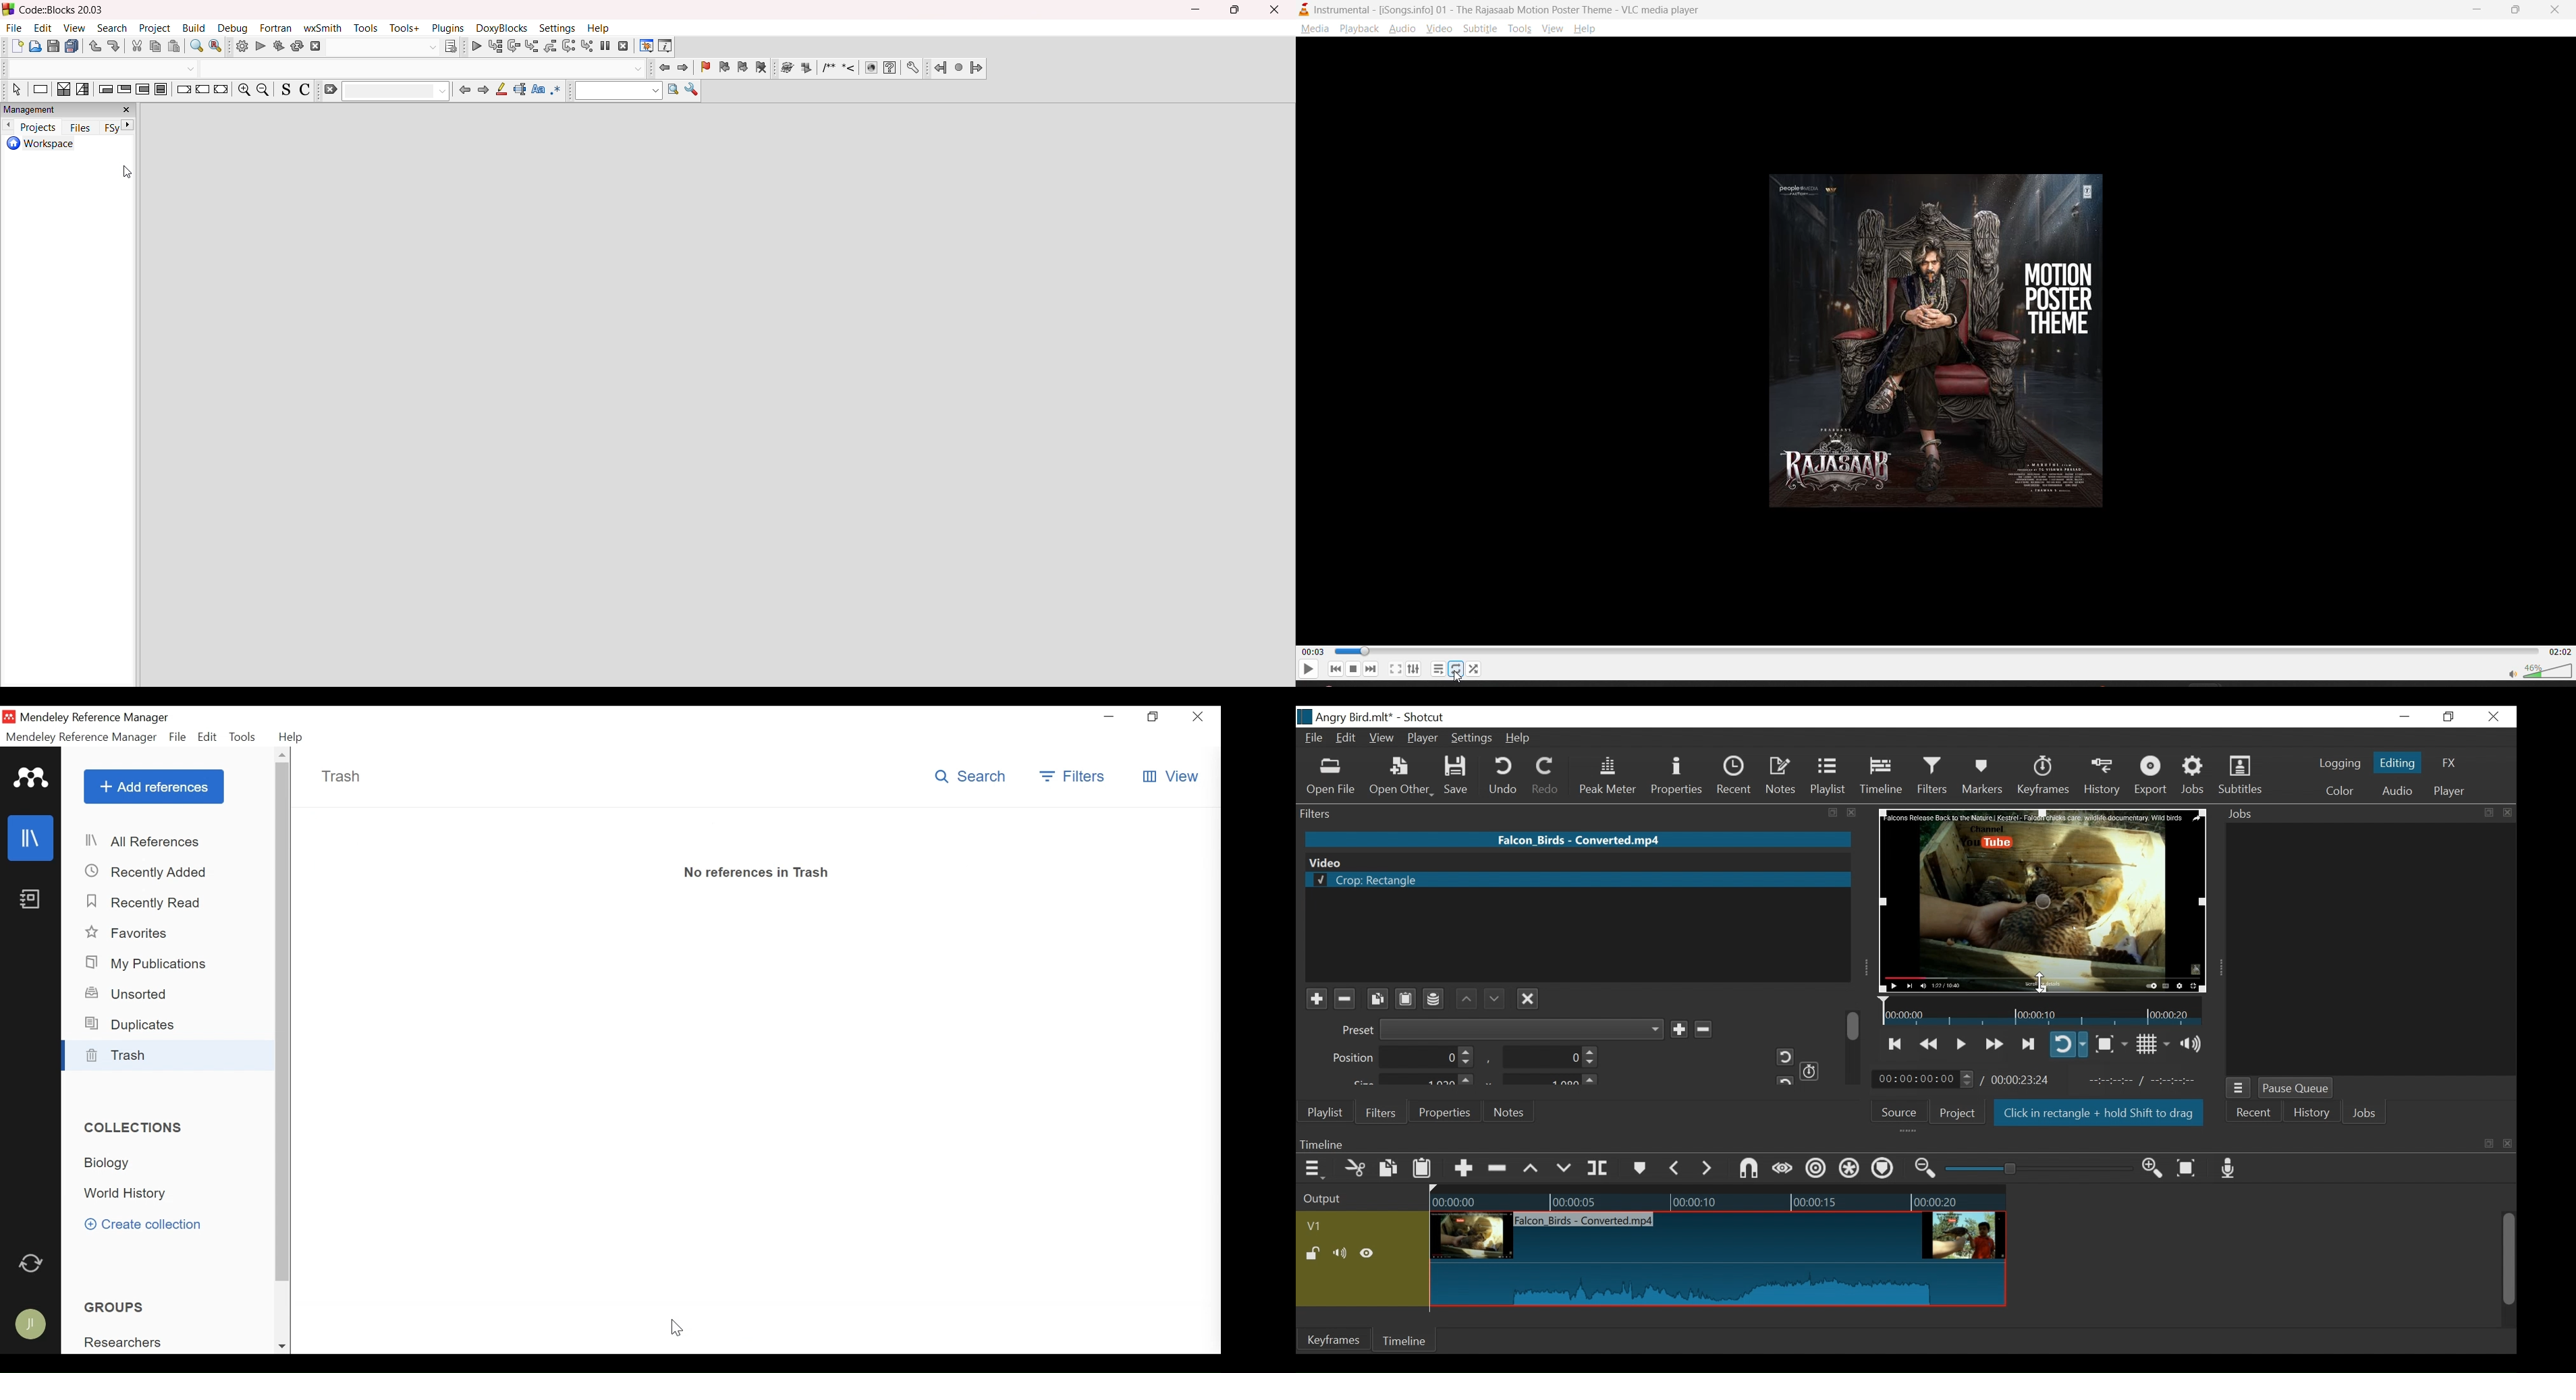 This screenshot has height=1400, width=2576. Describe the element at coordinates (282, 754) in the screenshot. I see `Scroll Up` at that location.